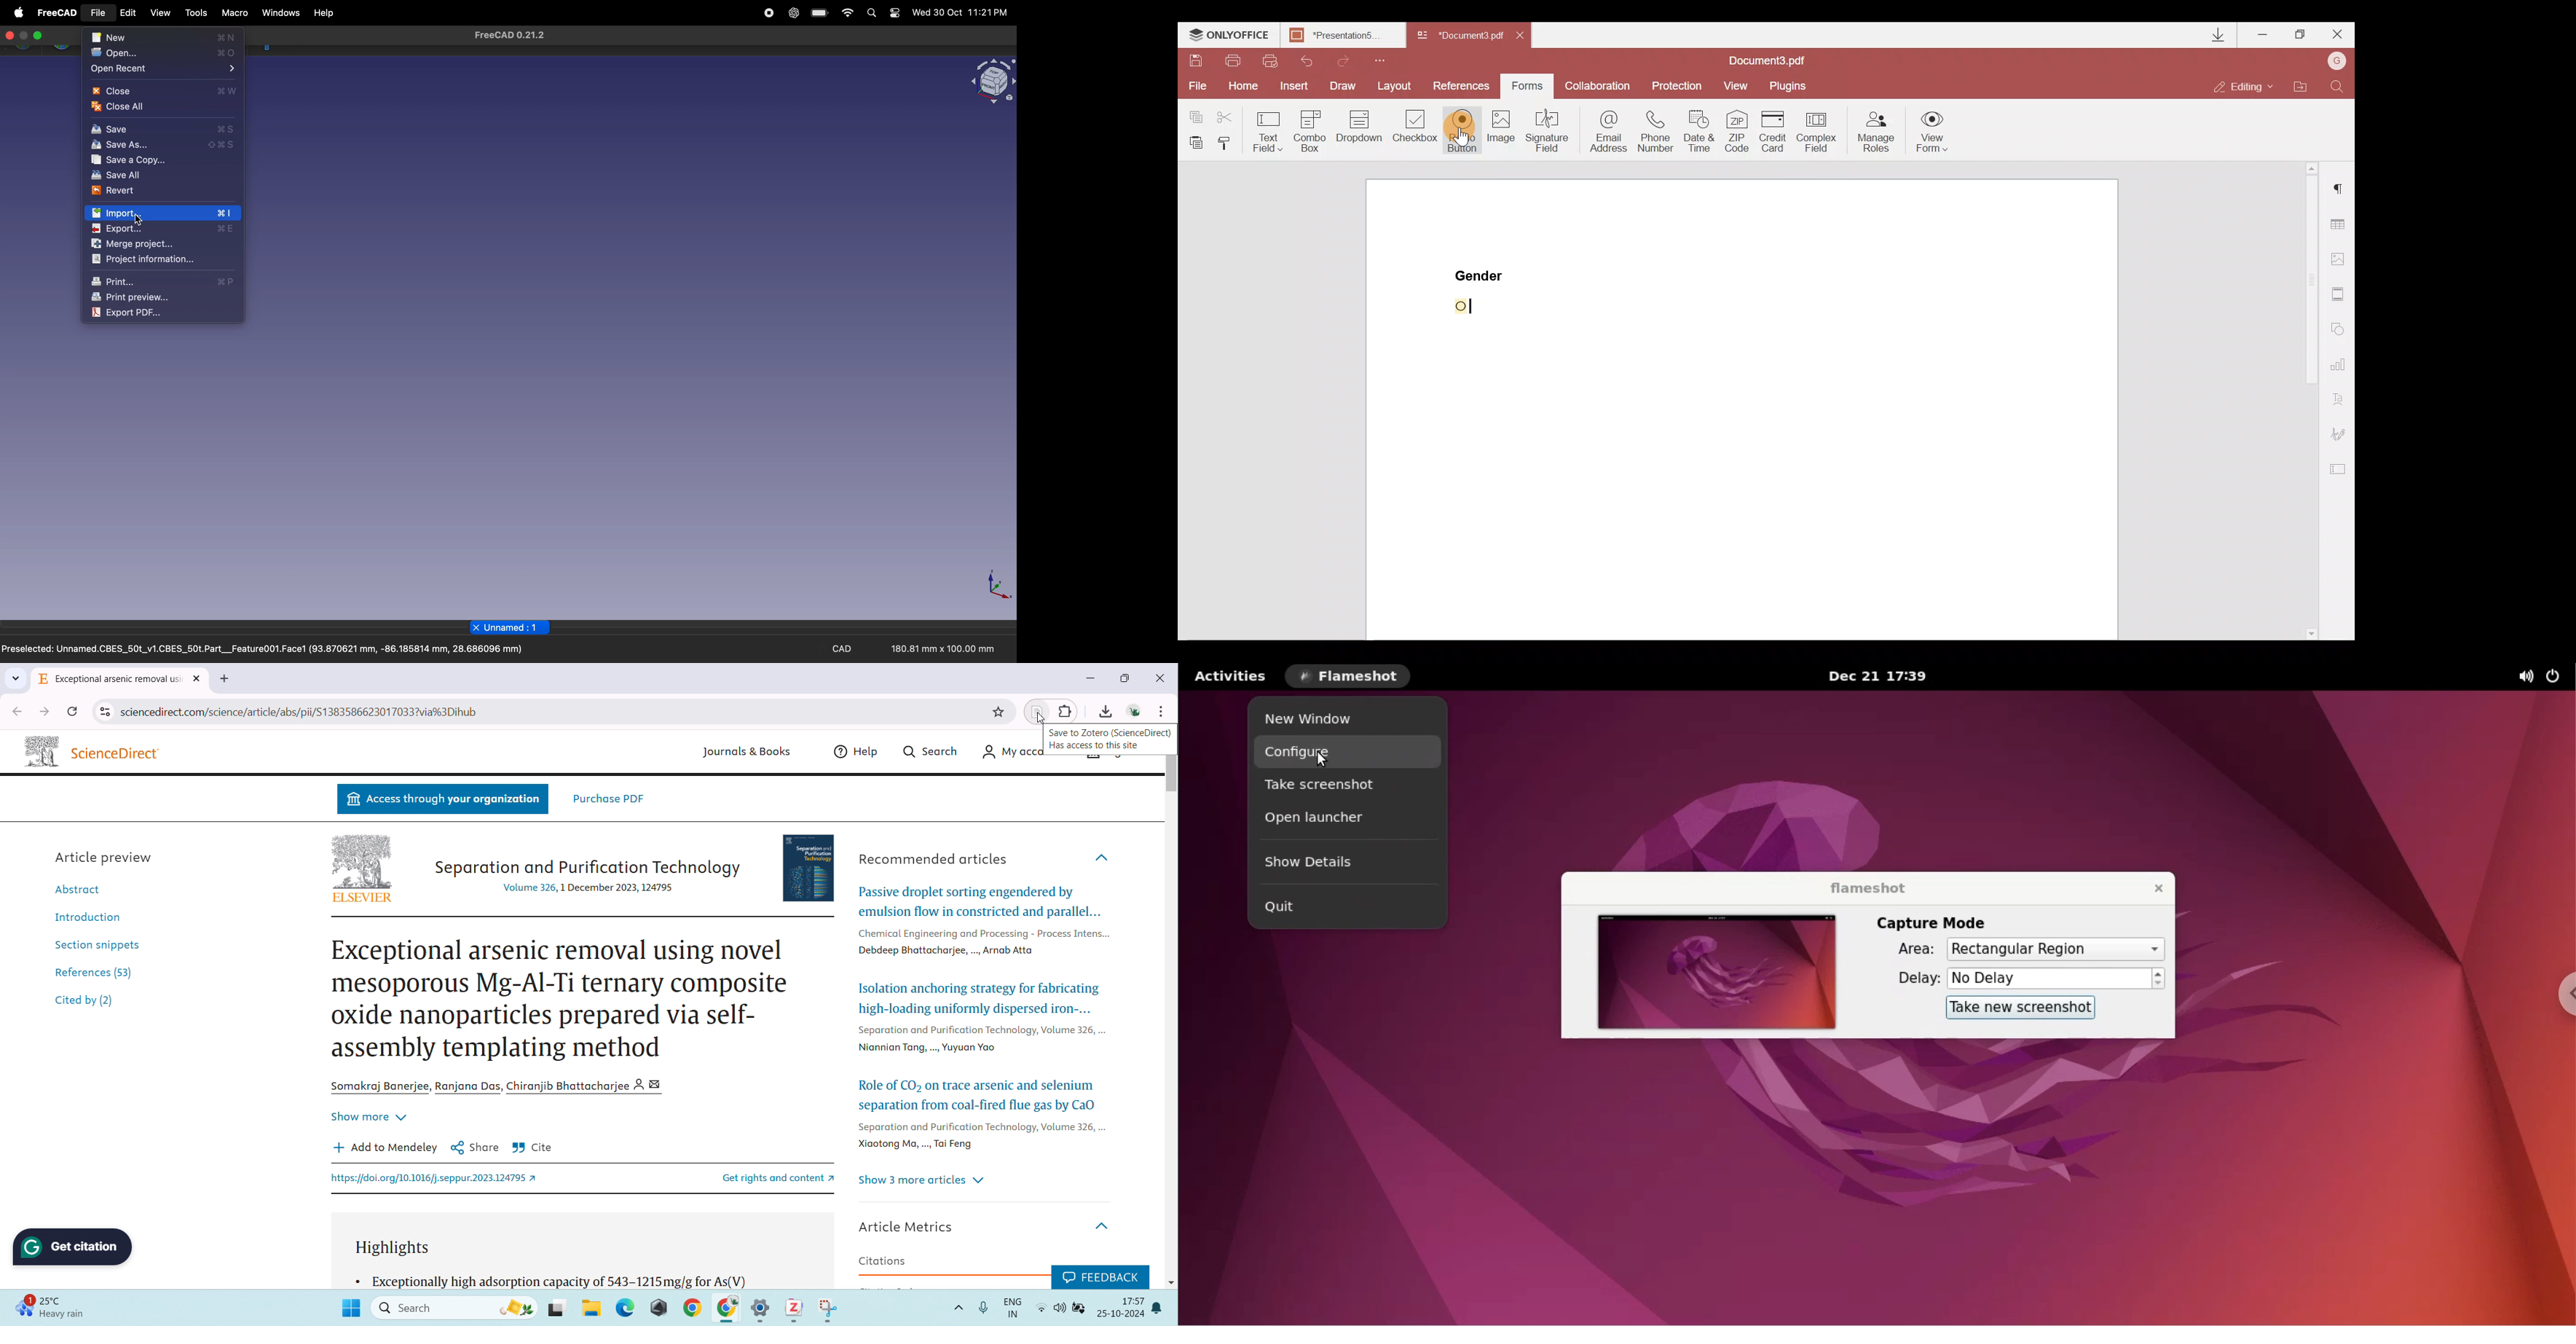 The height and width of the screenshot is (1344, 2576). I want to click on merge project, so click(150, 244).